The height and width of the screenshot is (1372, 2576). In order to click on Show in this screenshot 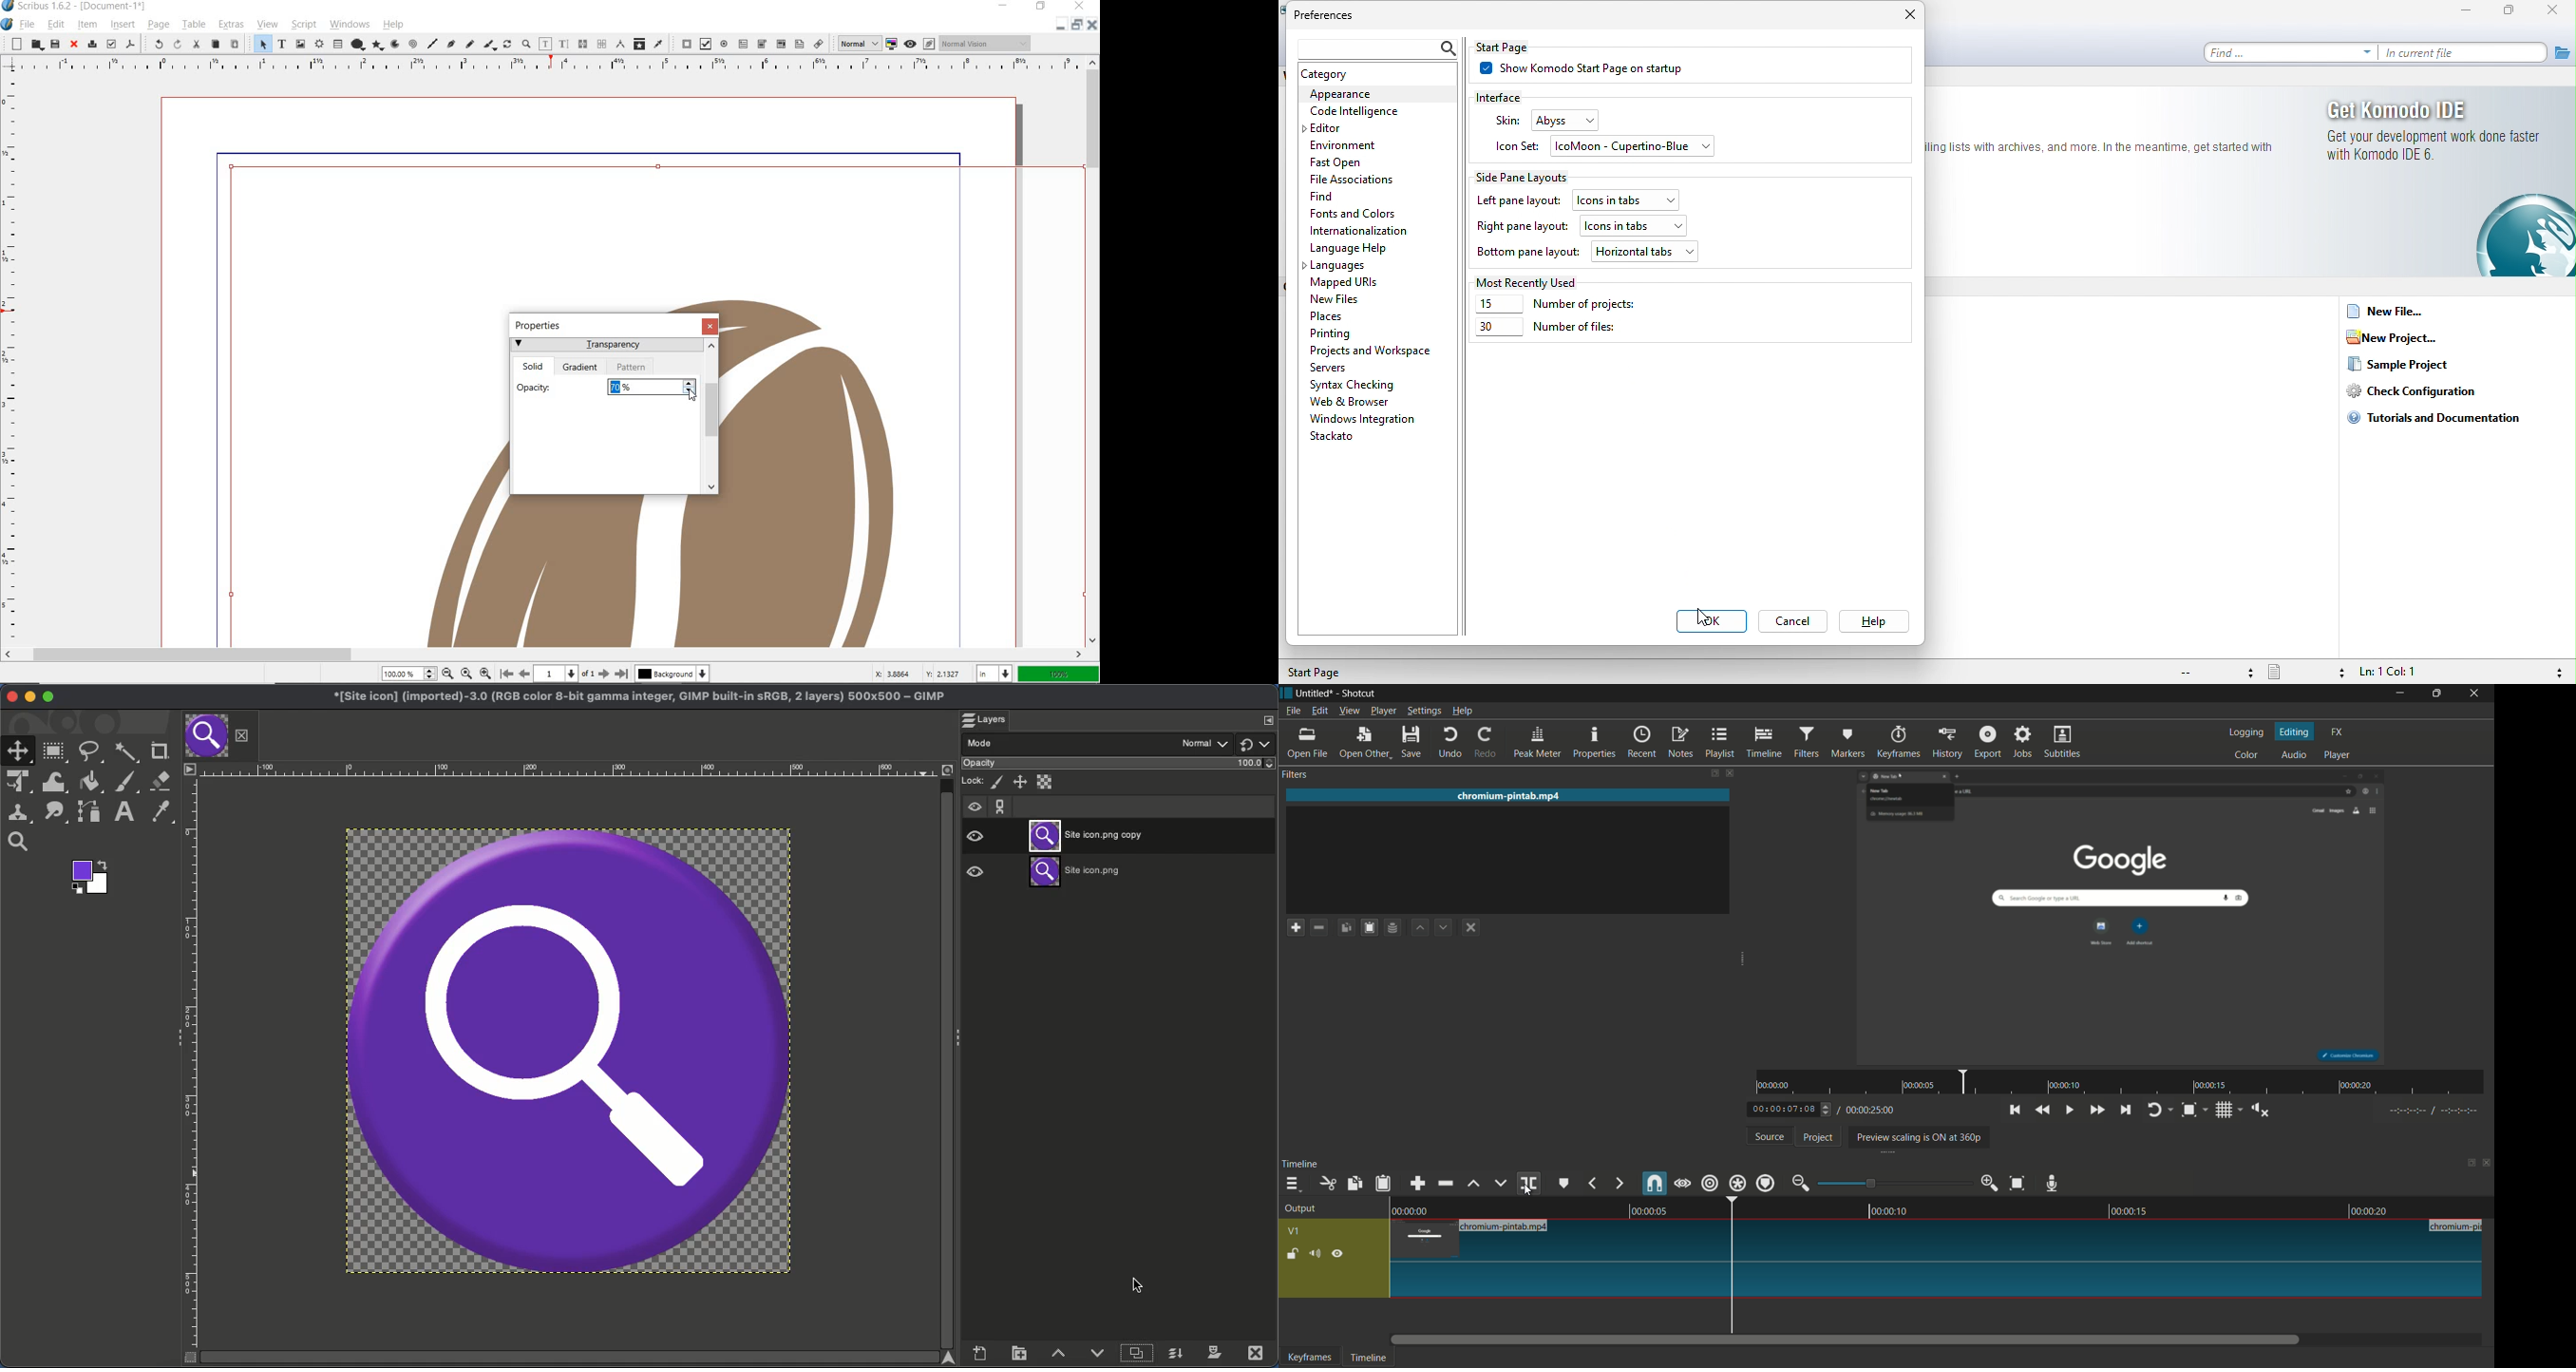, I will do `click(975, 833)`.